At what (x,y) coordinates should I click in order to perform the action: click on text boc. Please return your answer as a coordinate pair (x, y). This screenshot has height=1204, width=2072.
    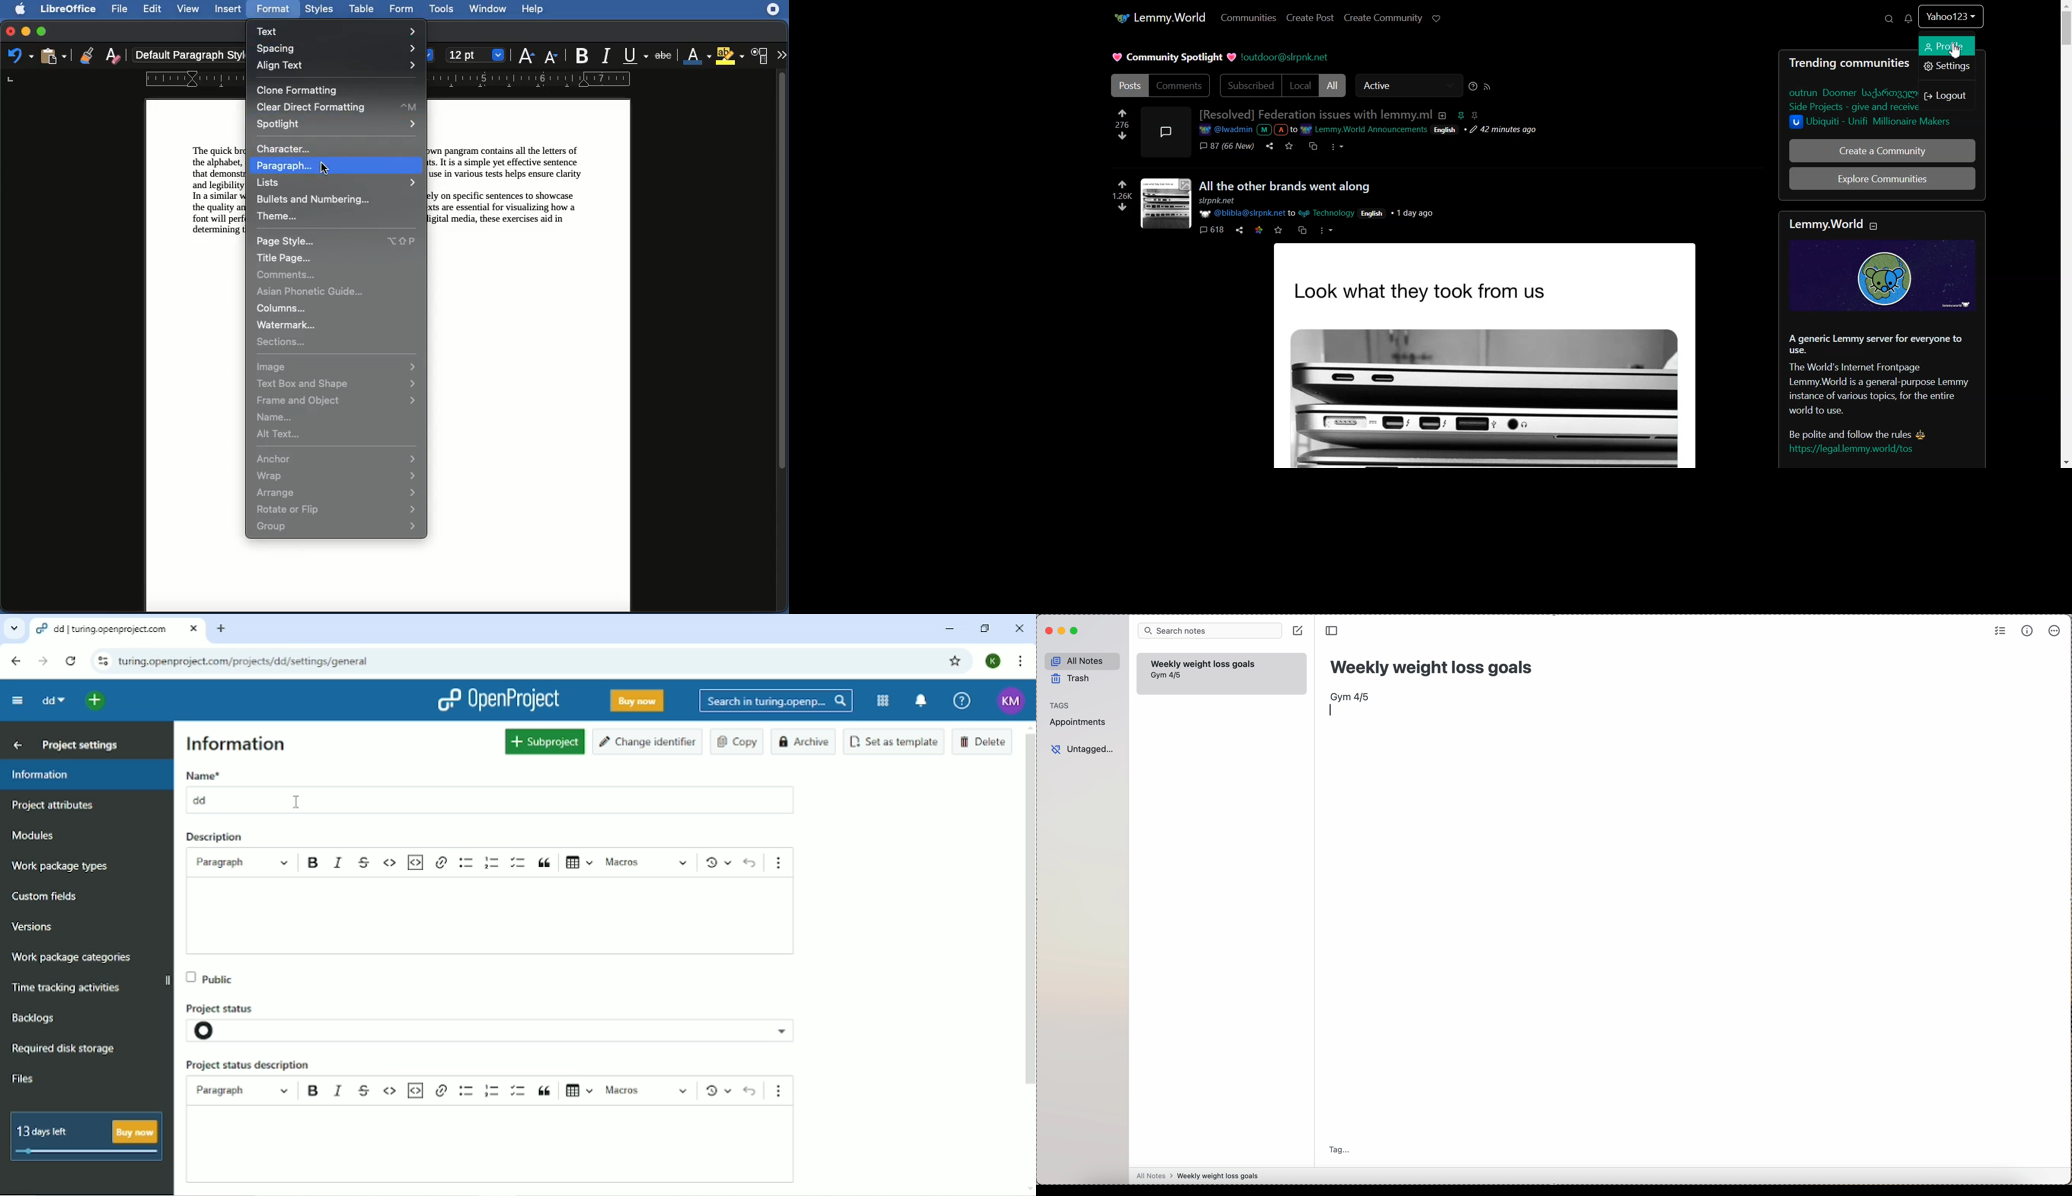
    Looking at the image, I should click on (501, 1145).